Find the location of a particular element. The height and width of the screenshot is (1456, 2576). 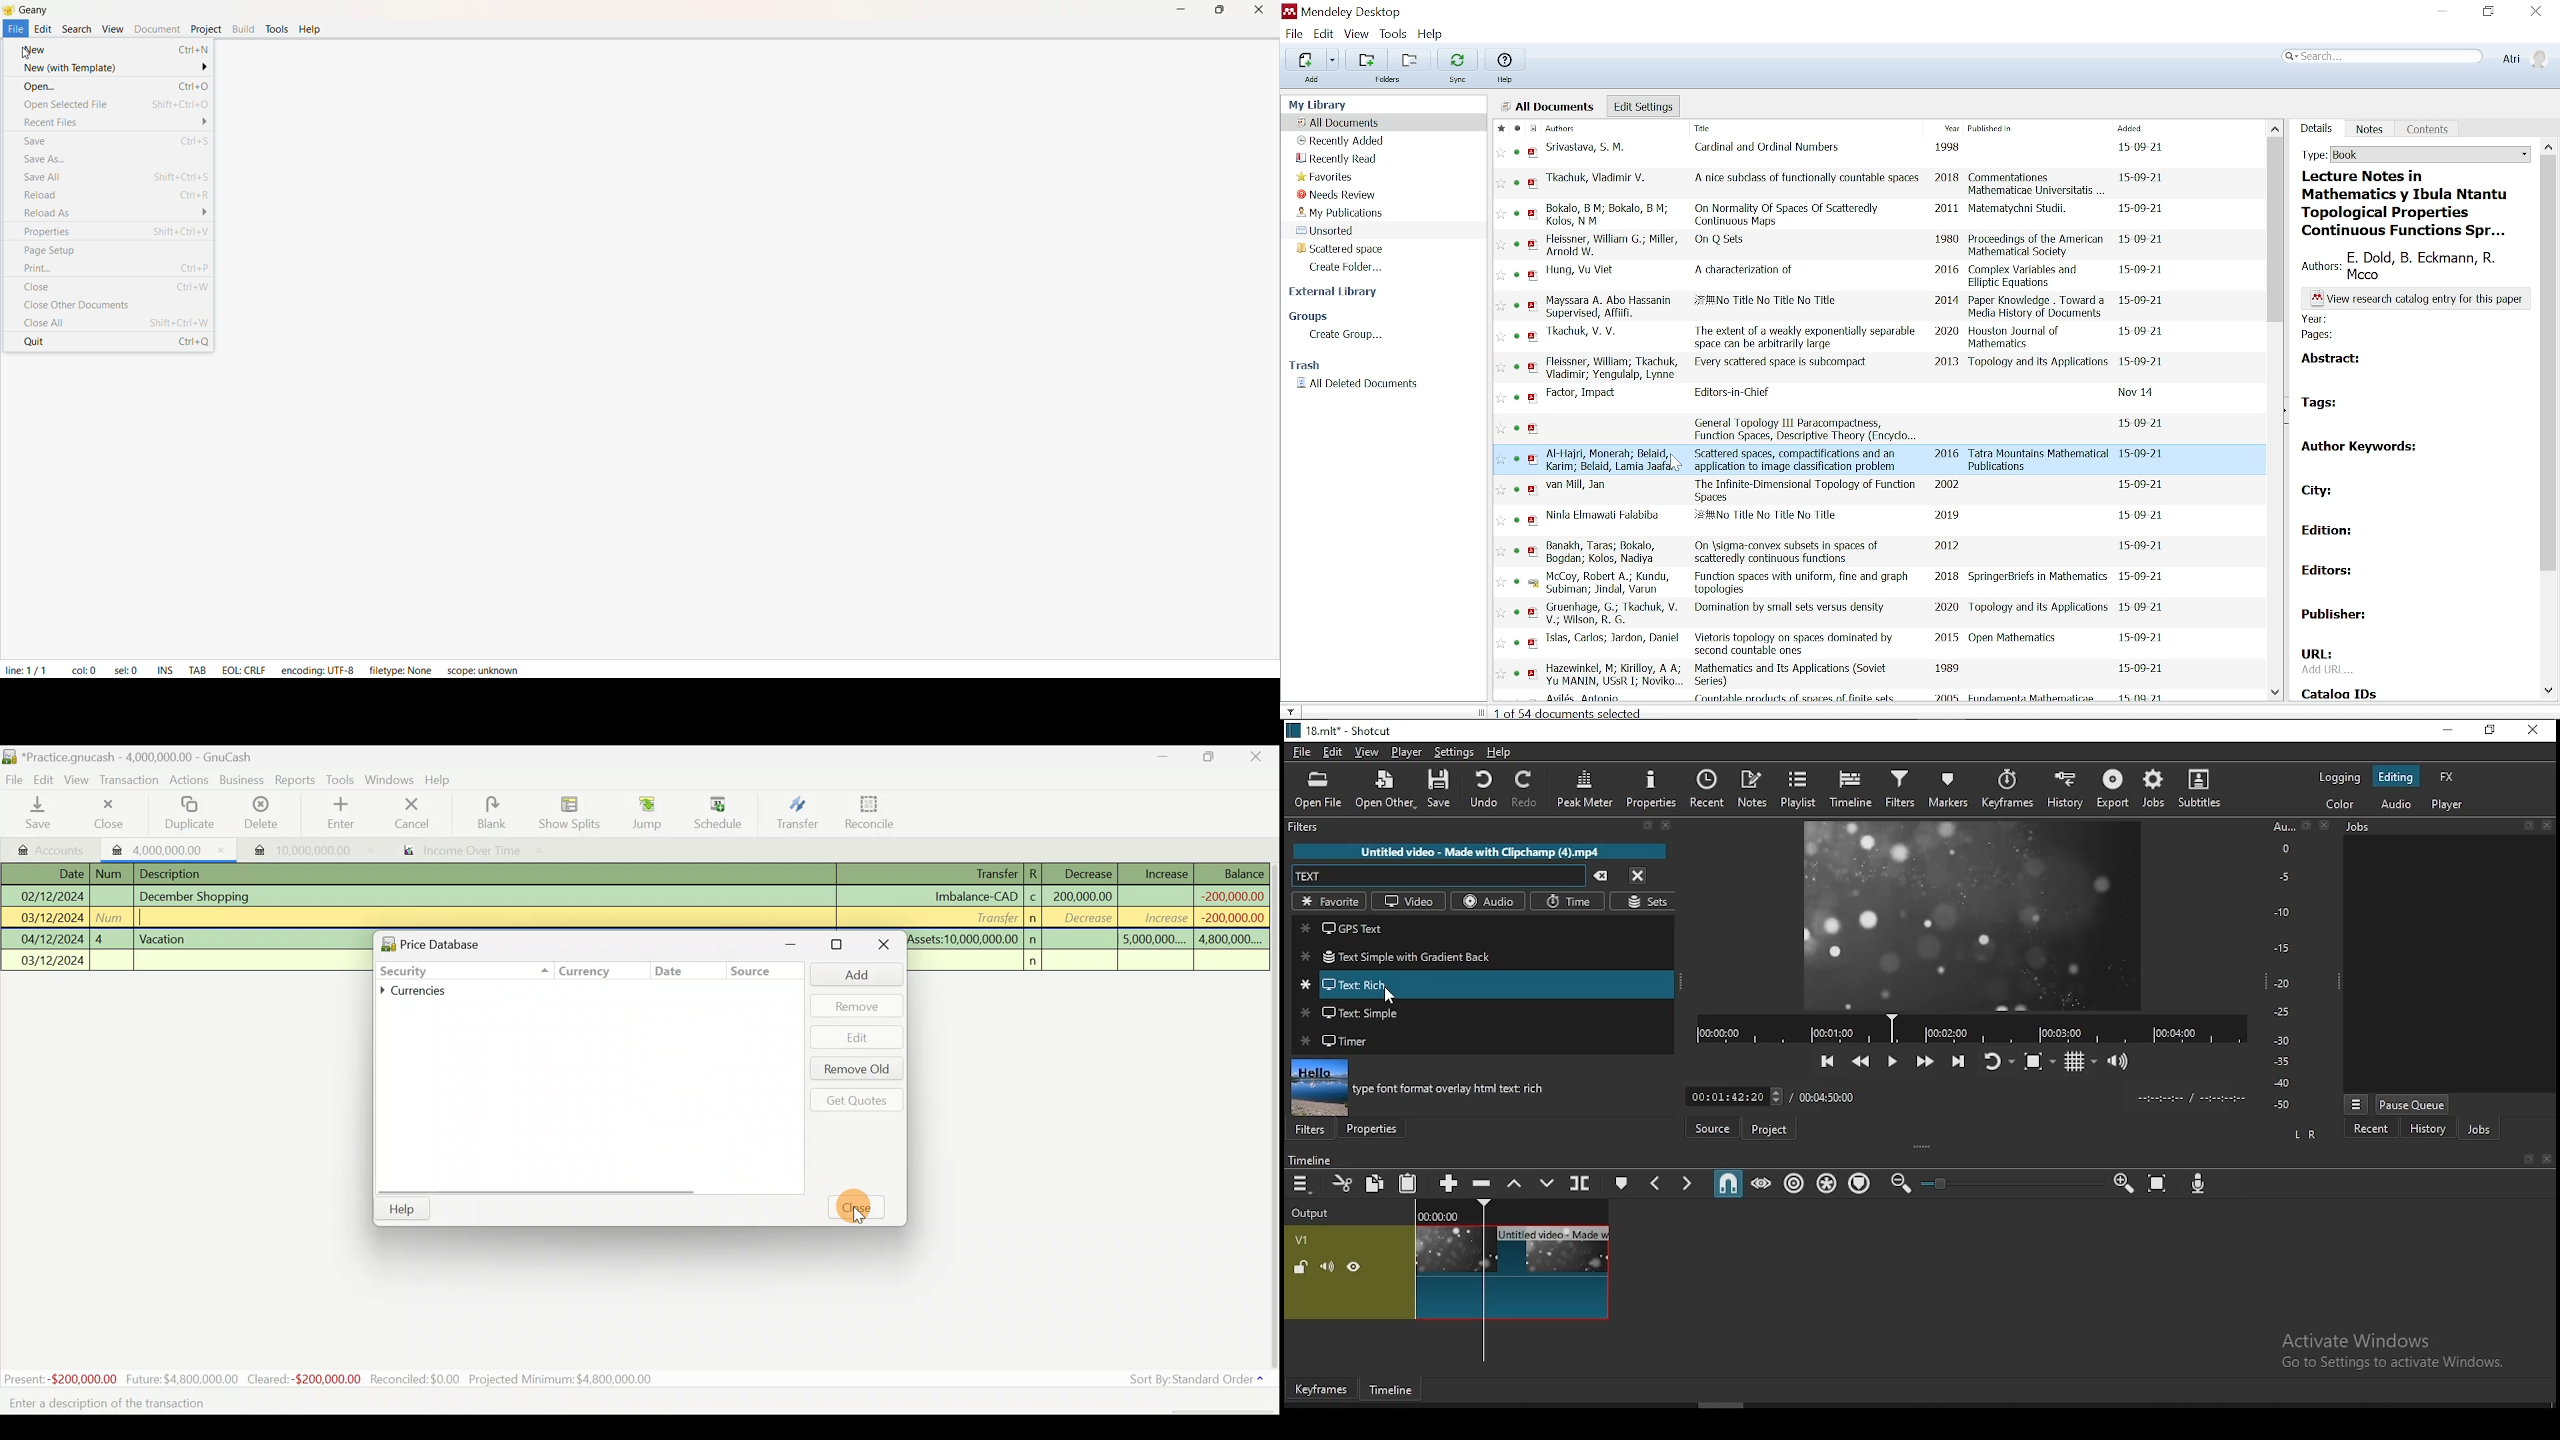

Transaction is located at coordinates (133, 781).